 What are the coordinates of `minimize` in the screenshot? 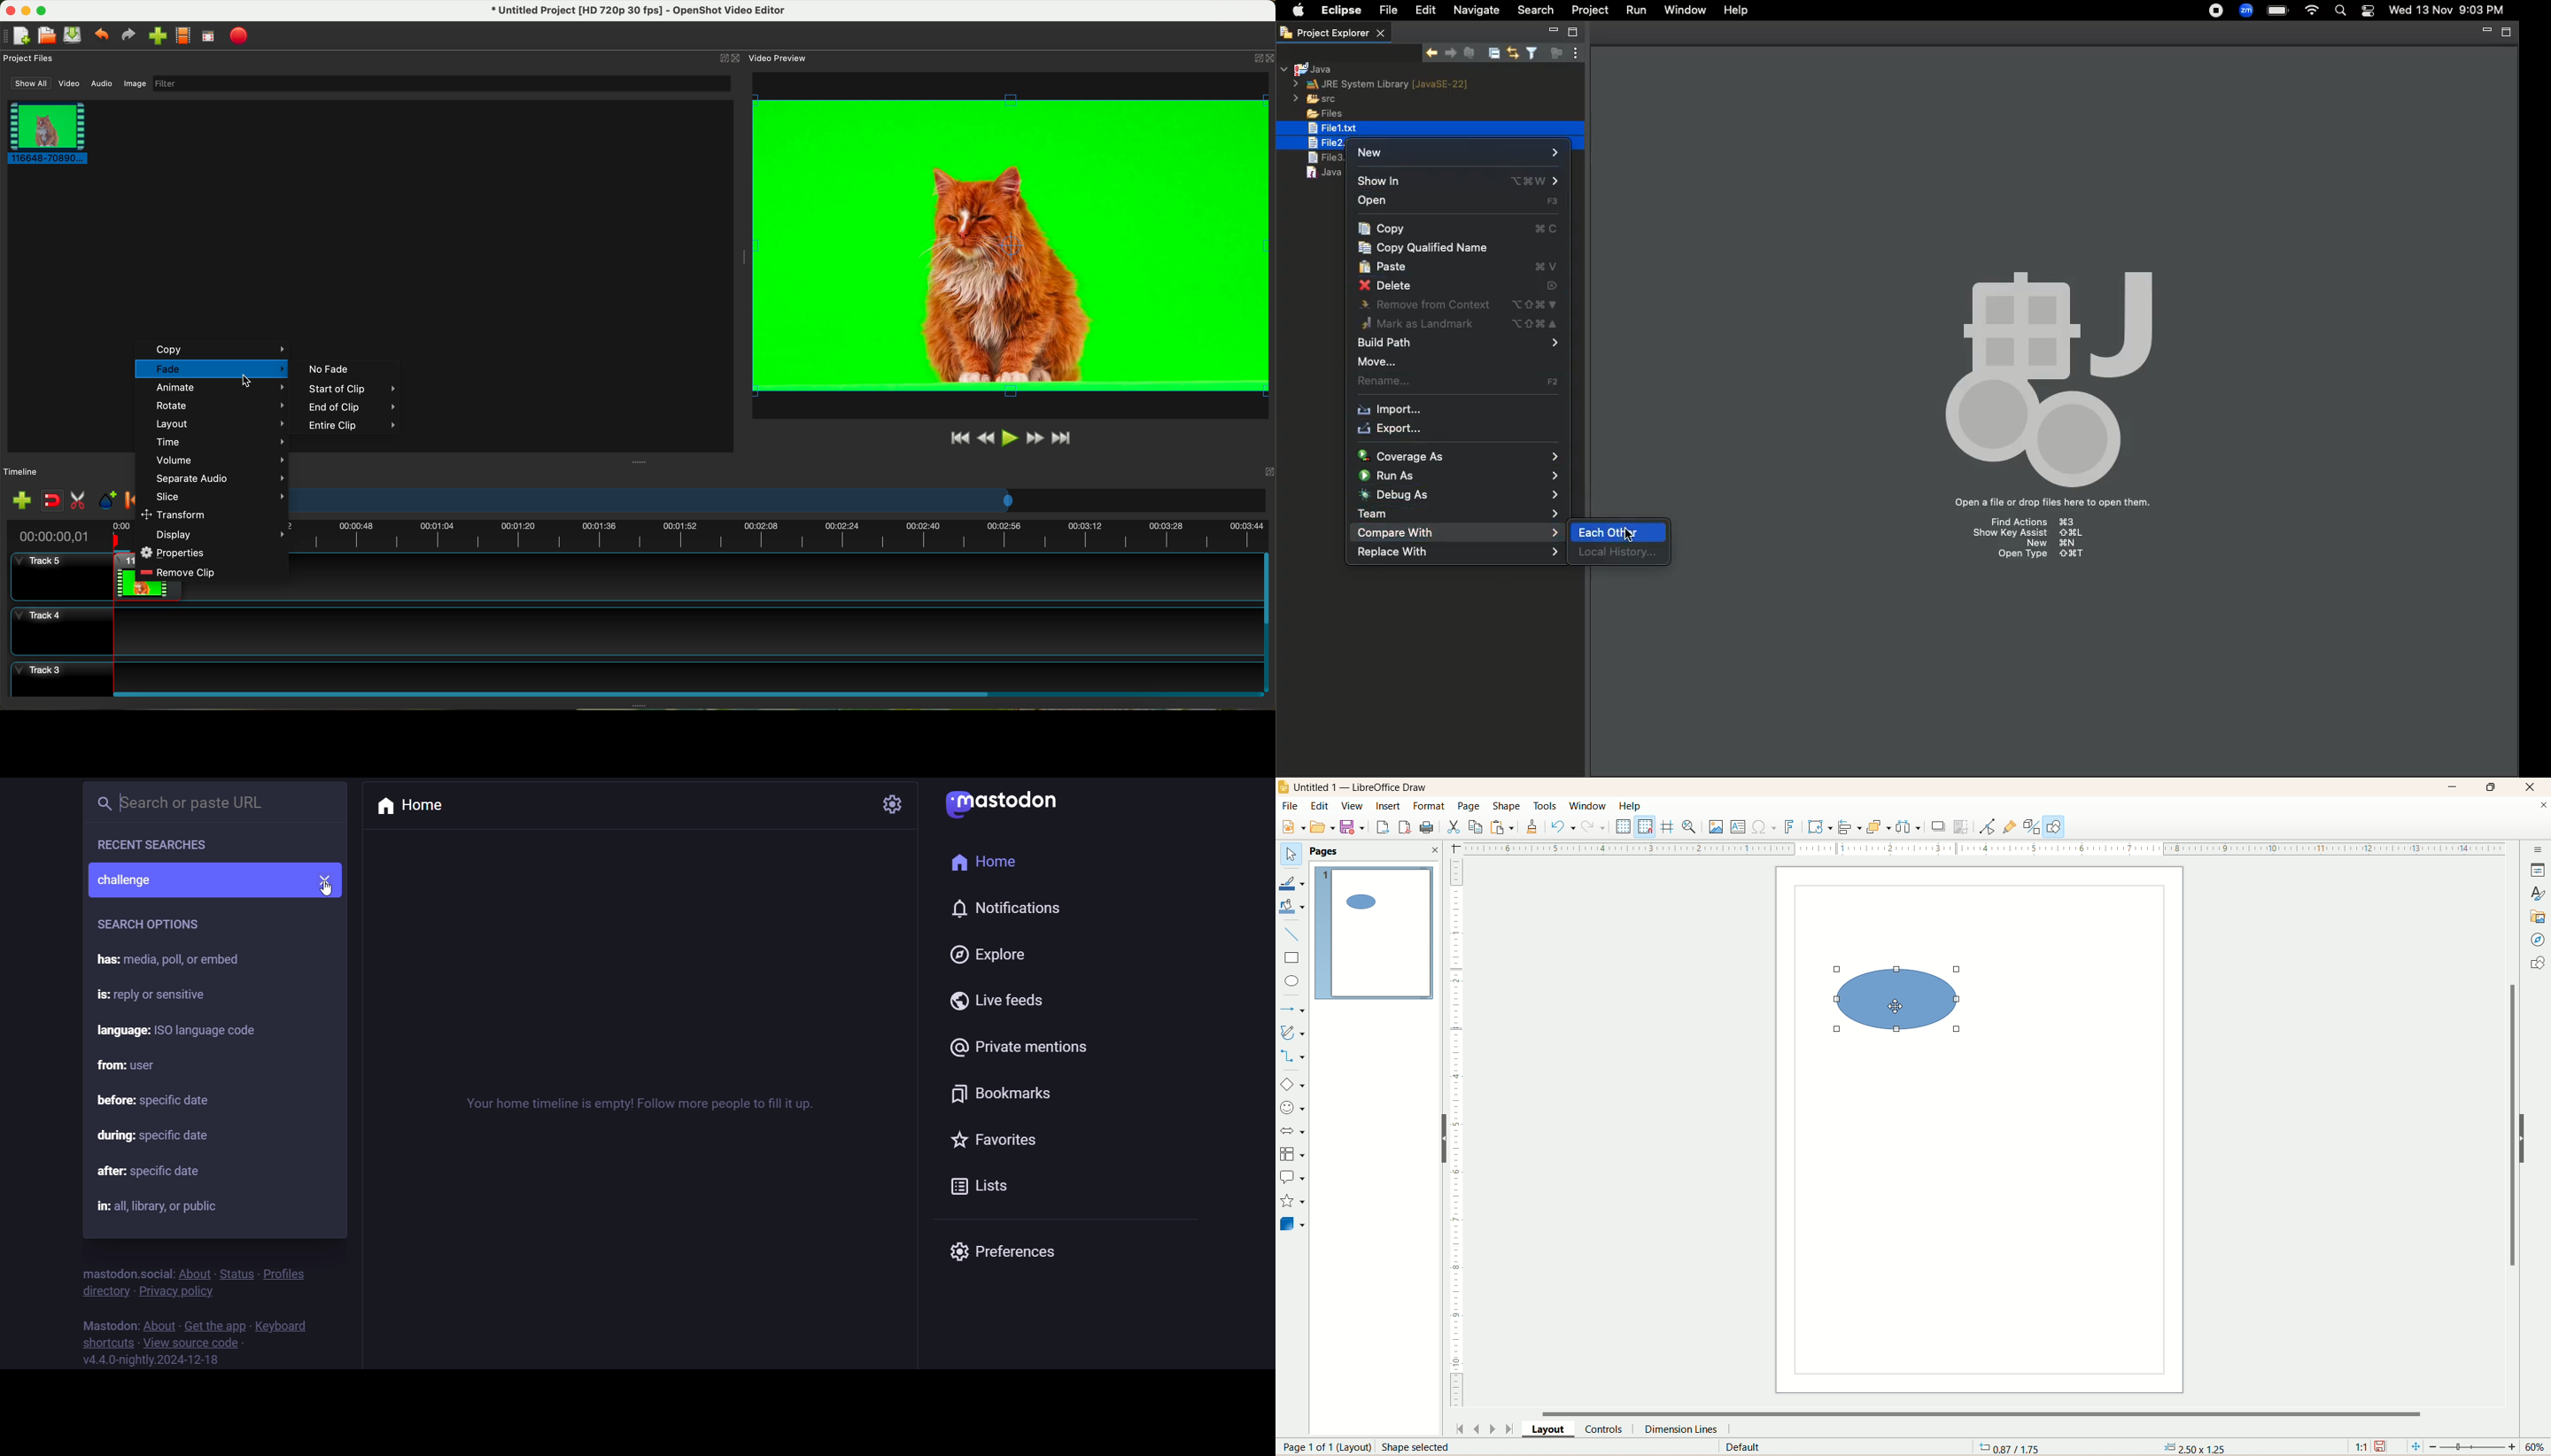 It's located at (2456, 786).